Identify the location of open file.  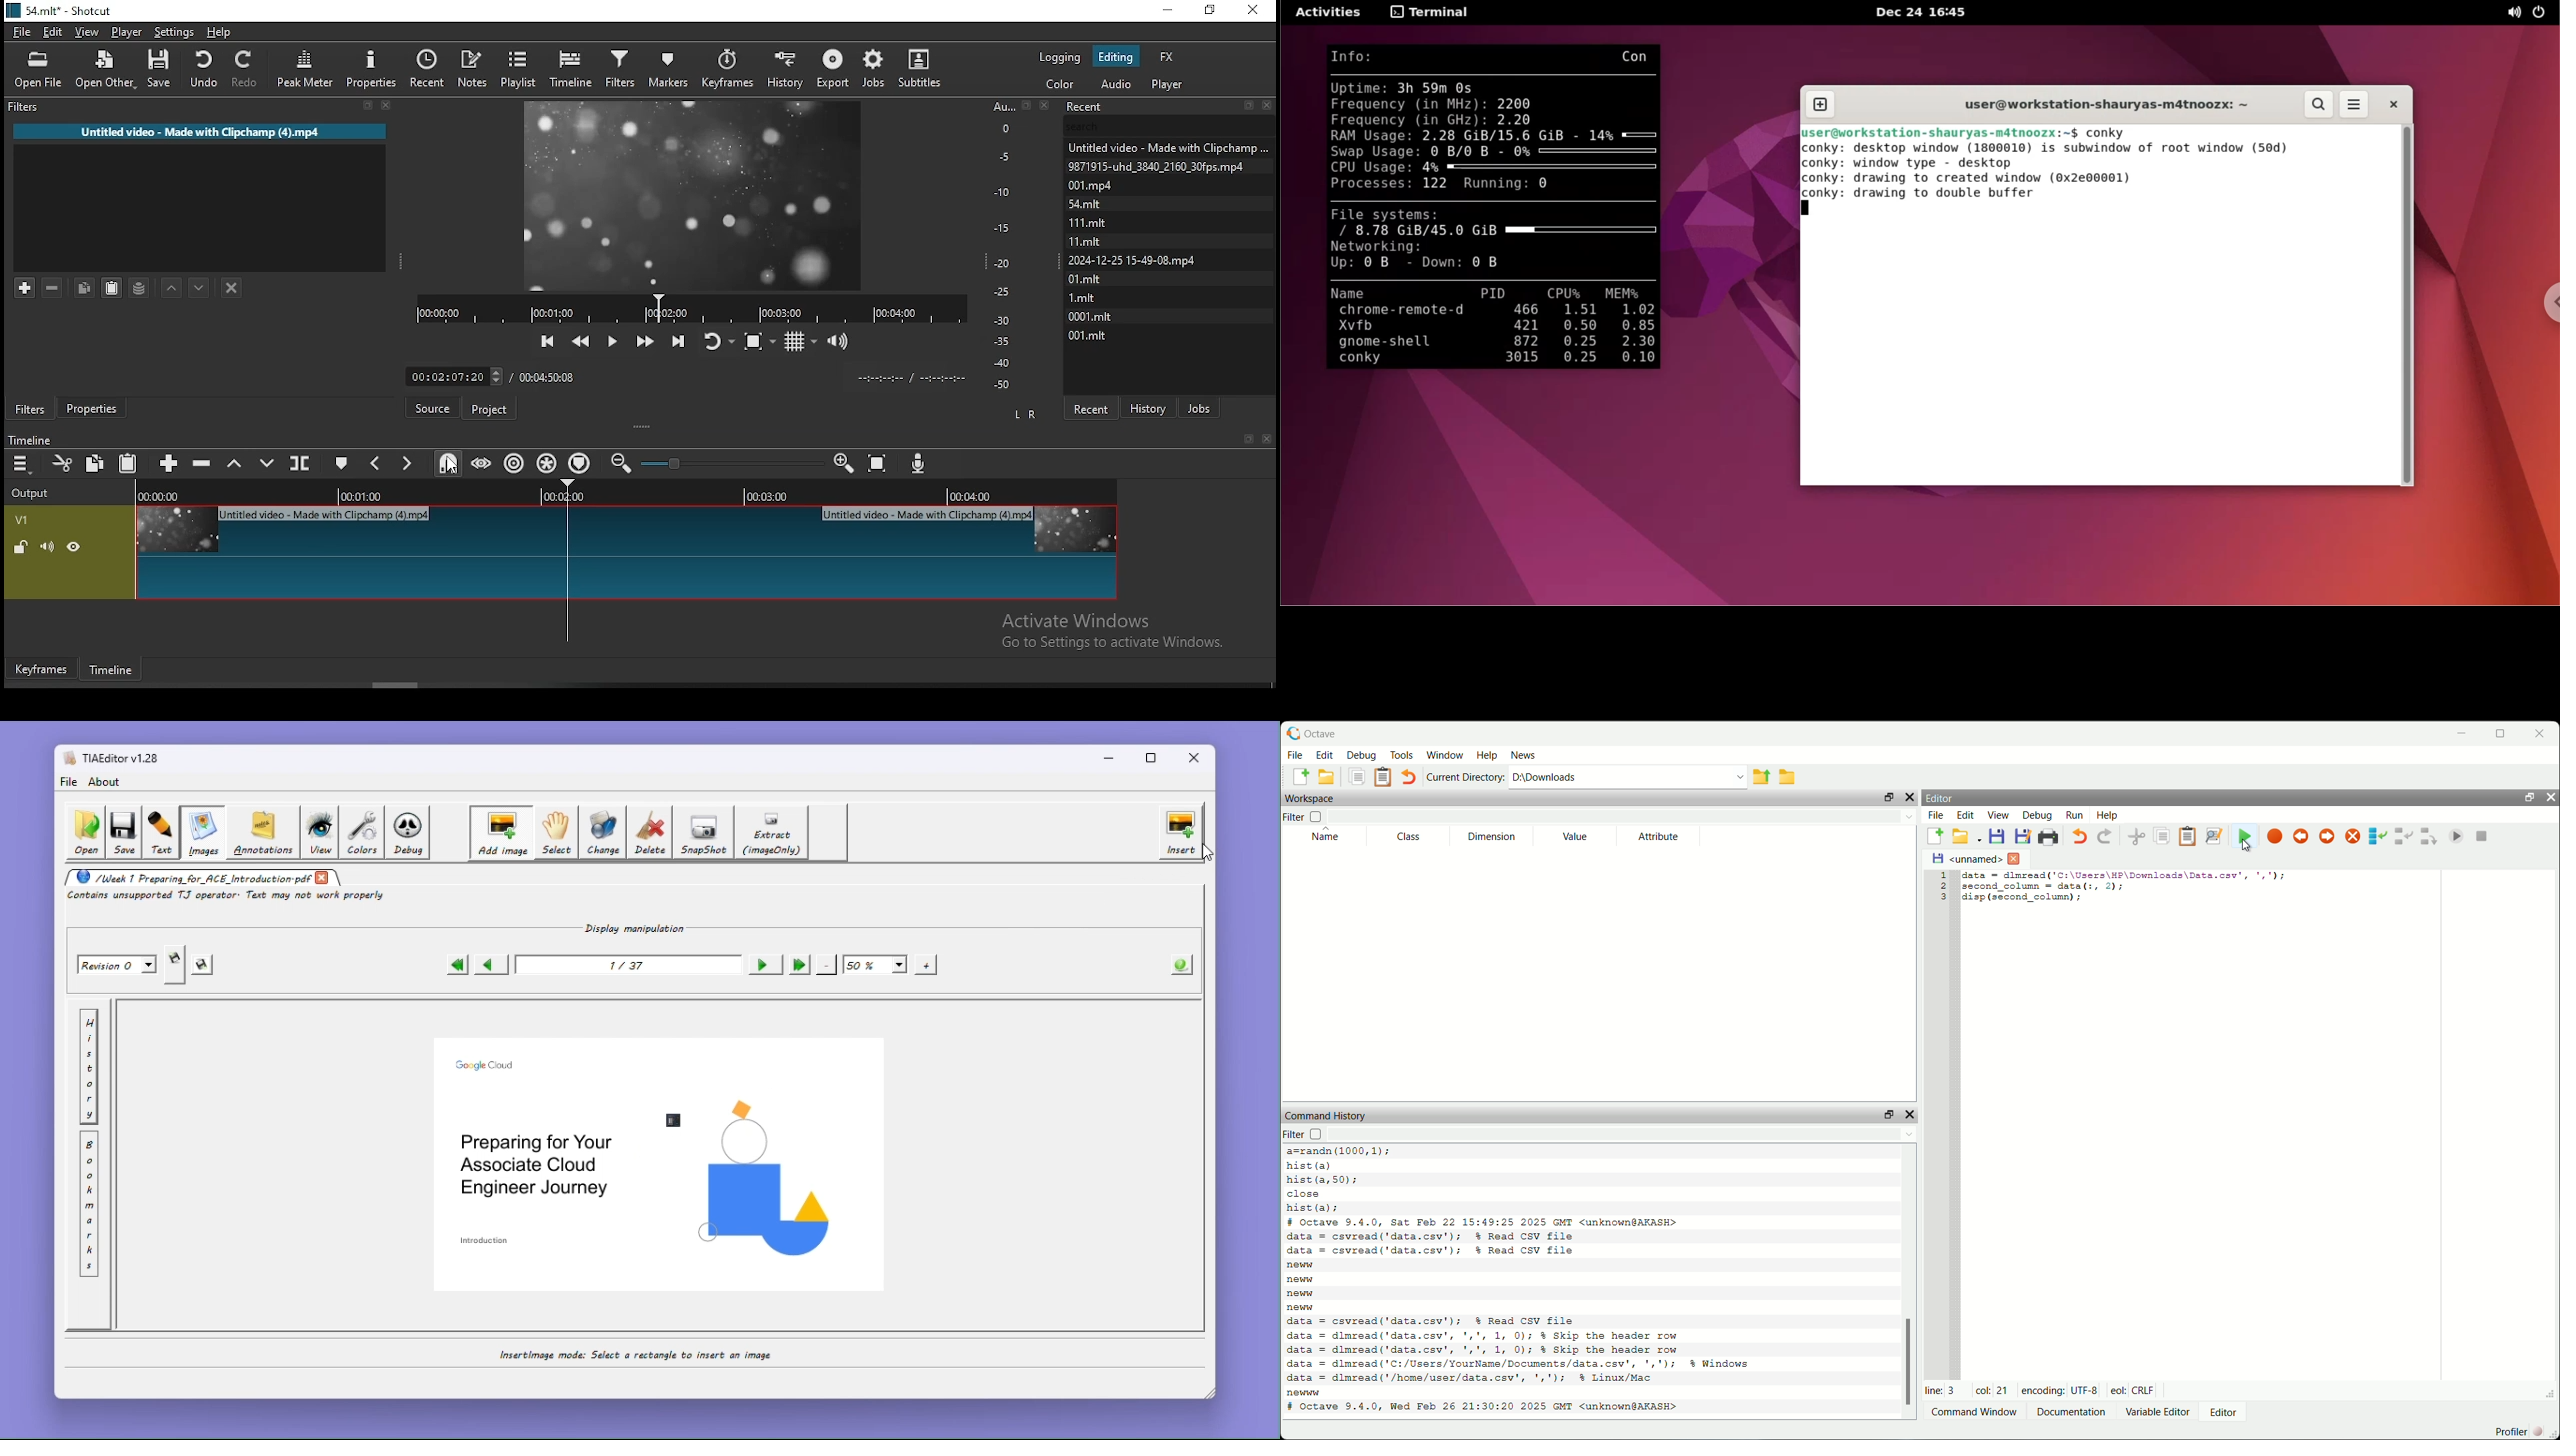
(40, 71).